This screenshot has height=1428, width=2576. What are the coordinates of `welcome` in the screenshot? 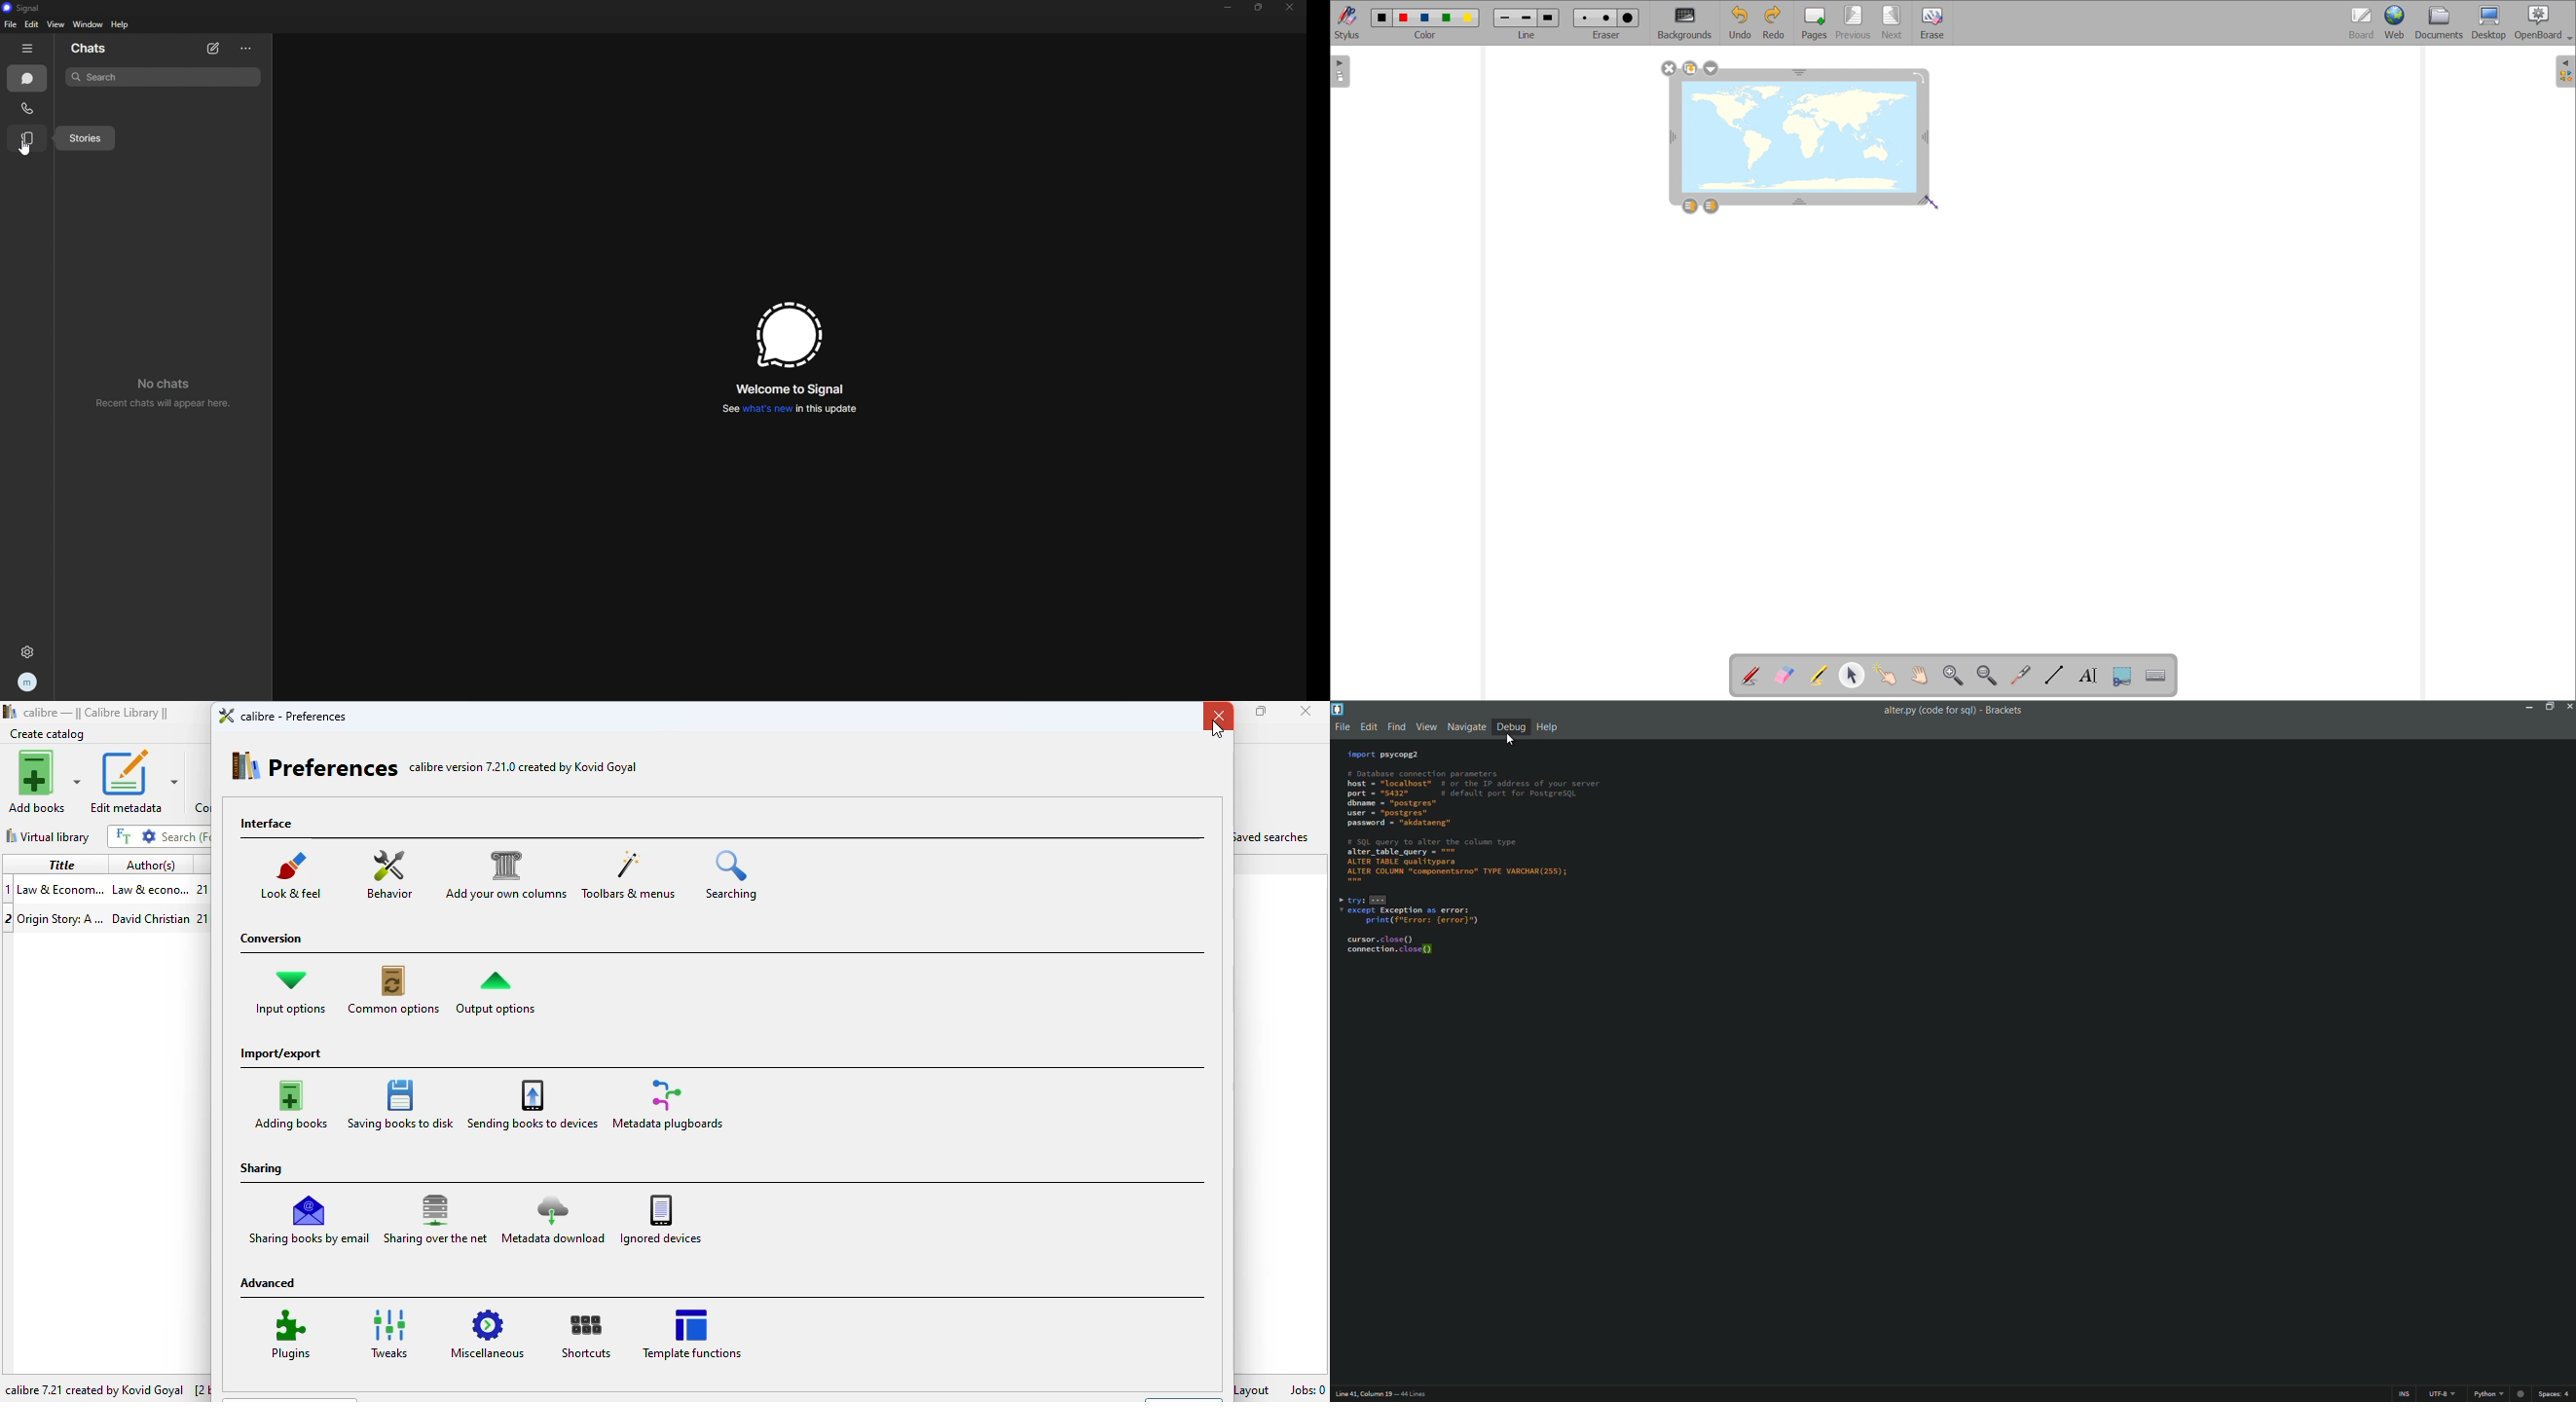 It's located at (790, 390).